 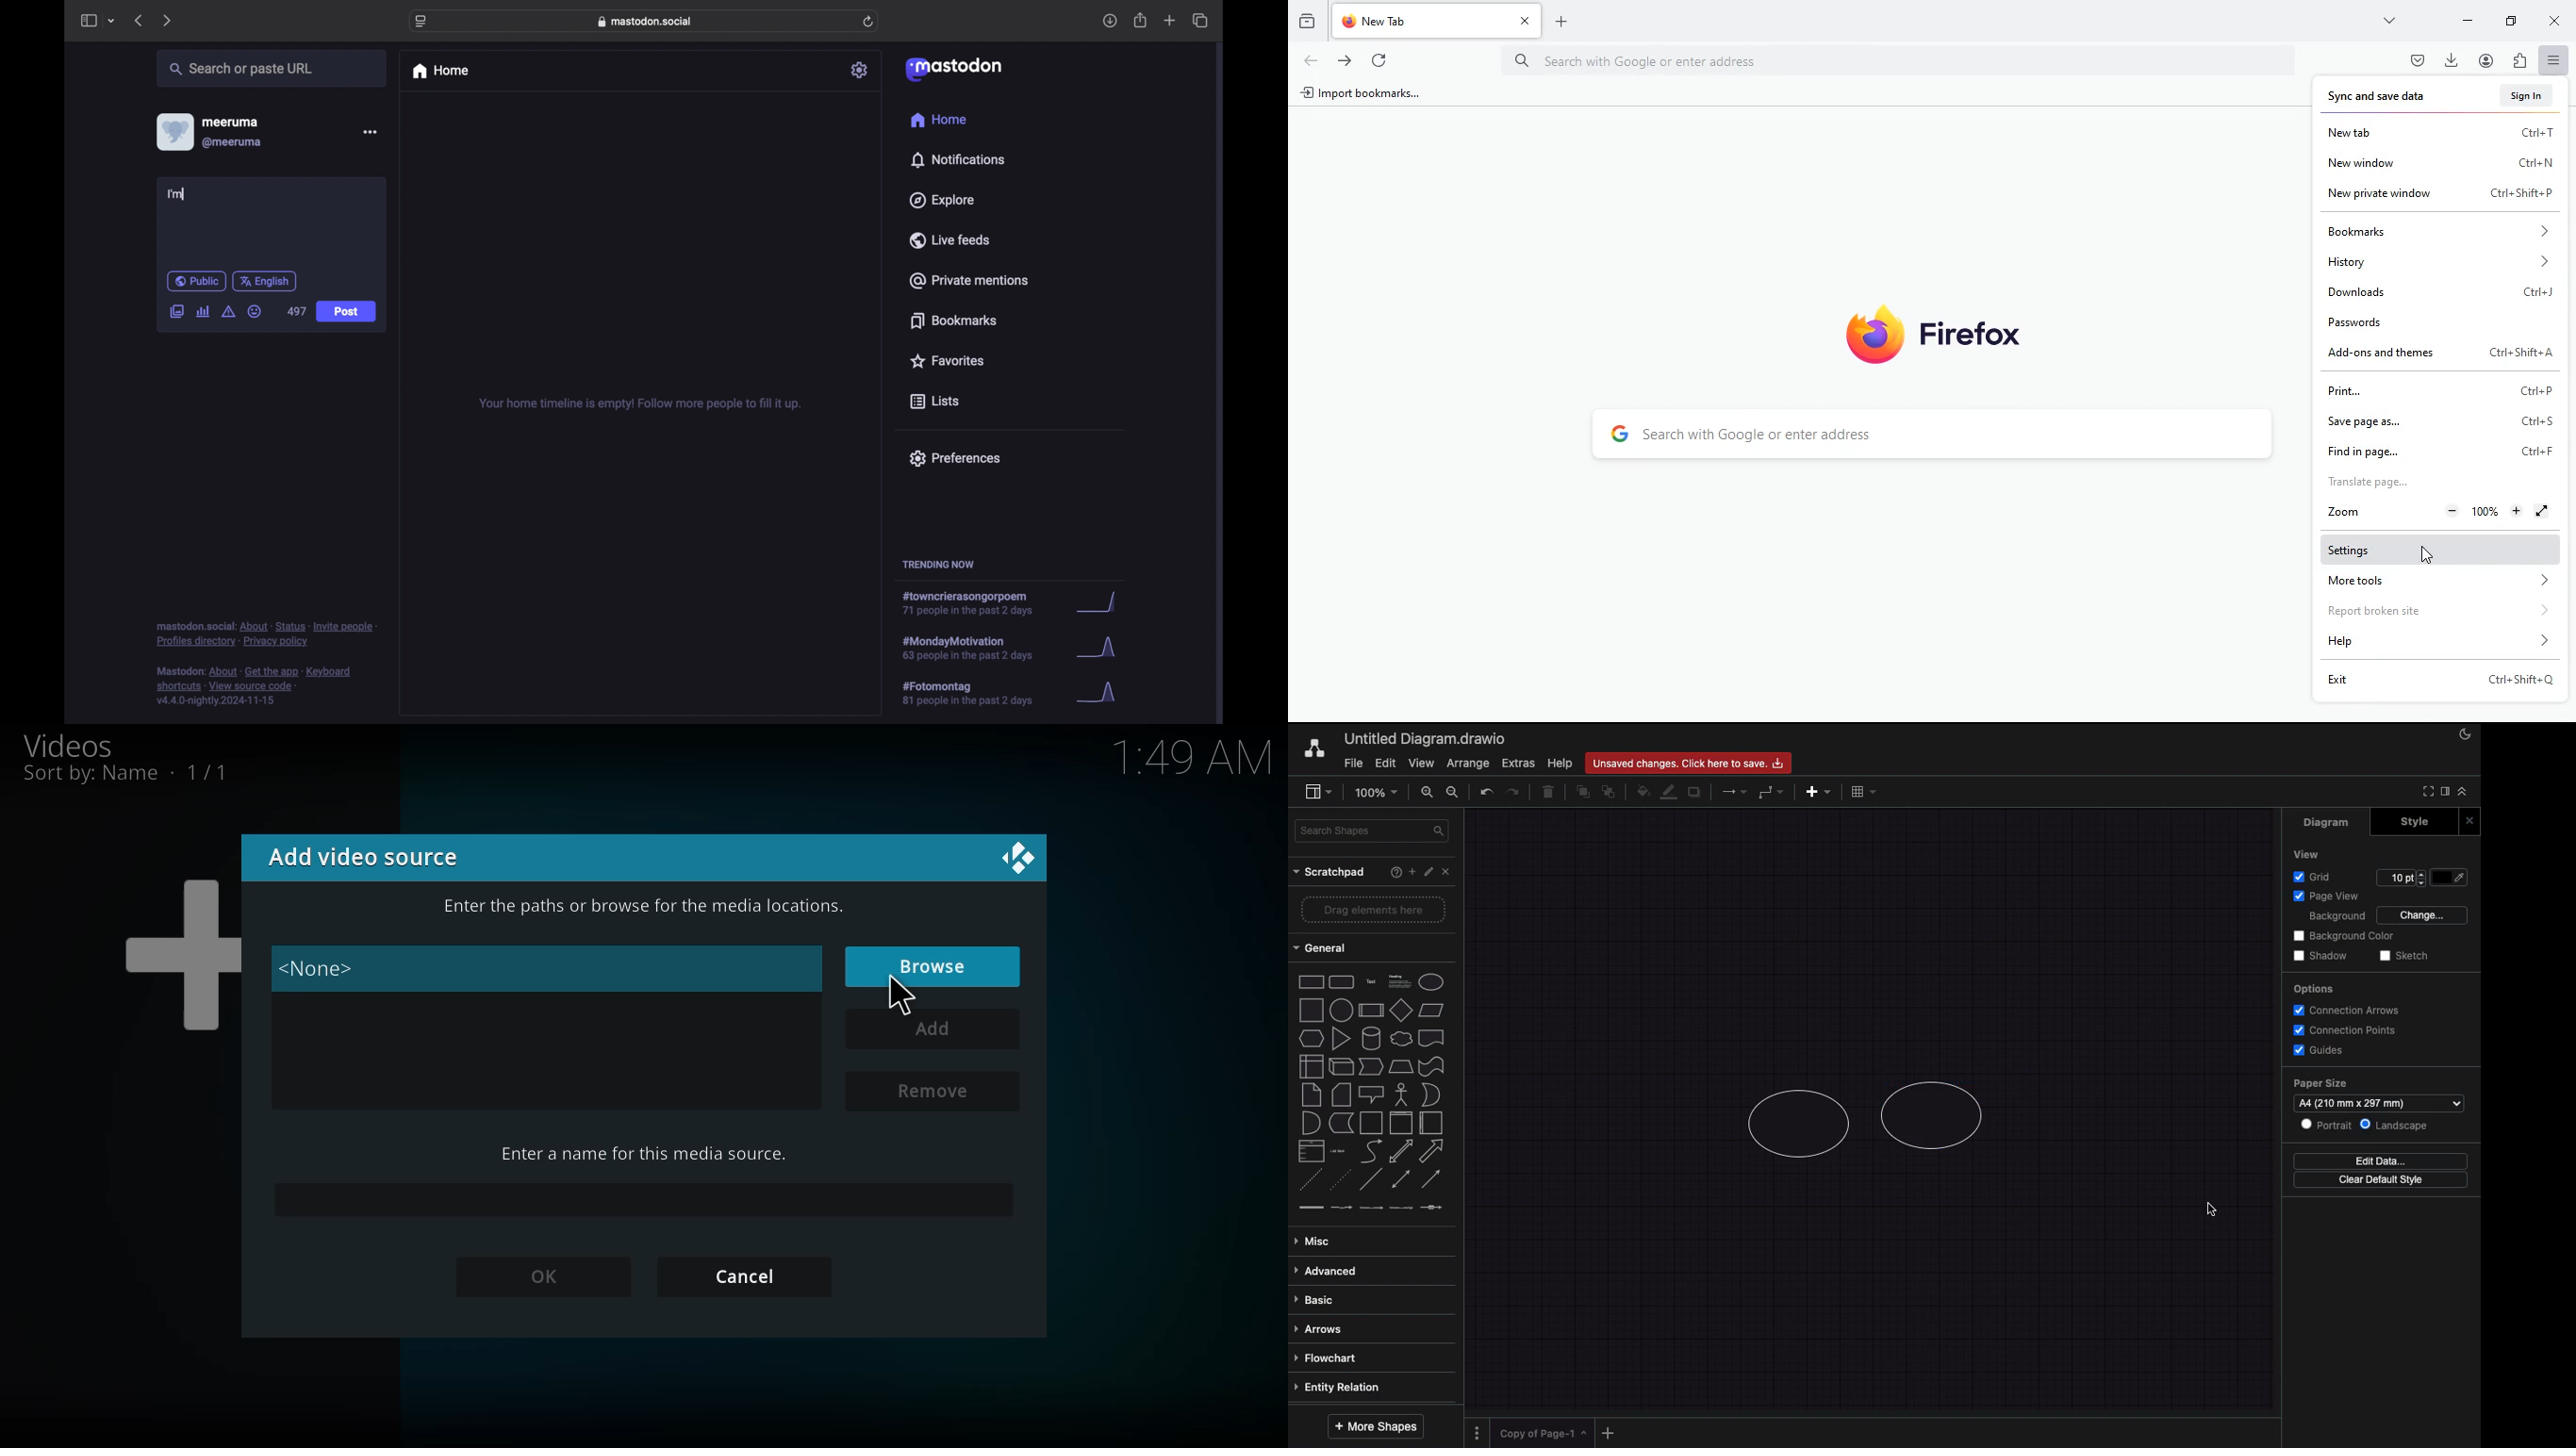 I want to click on search, so click(x=1924, y=435).